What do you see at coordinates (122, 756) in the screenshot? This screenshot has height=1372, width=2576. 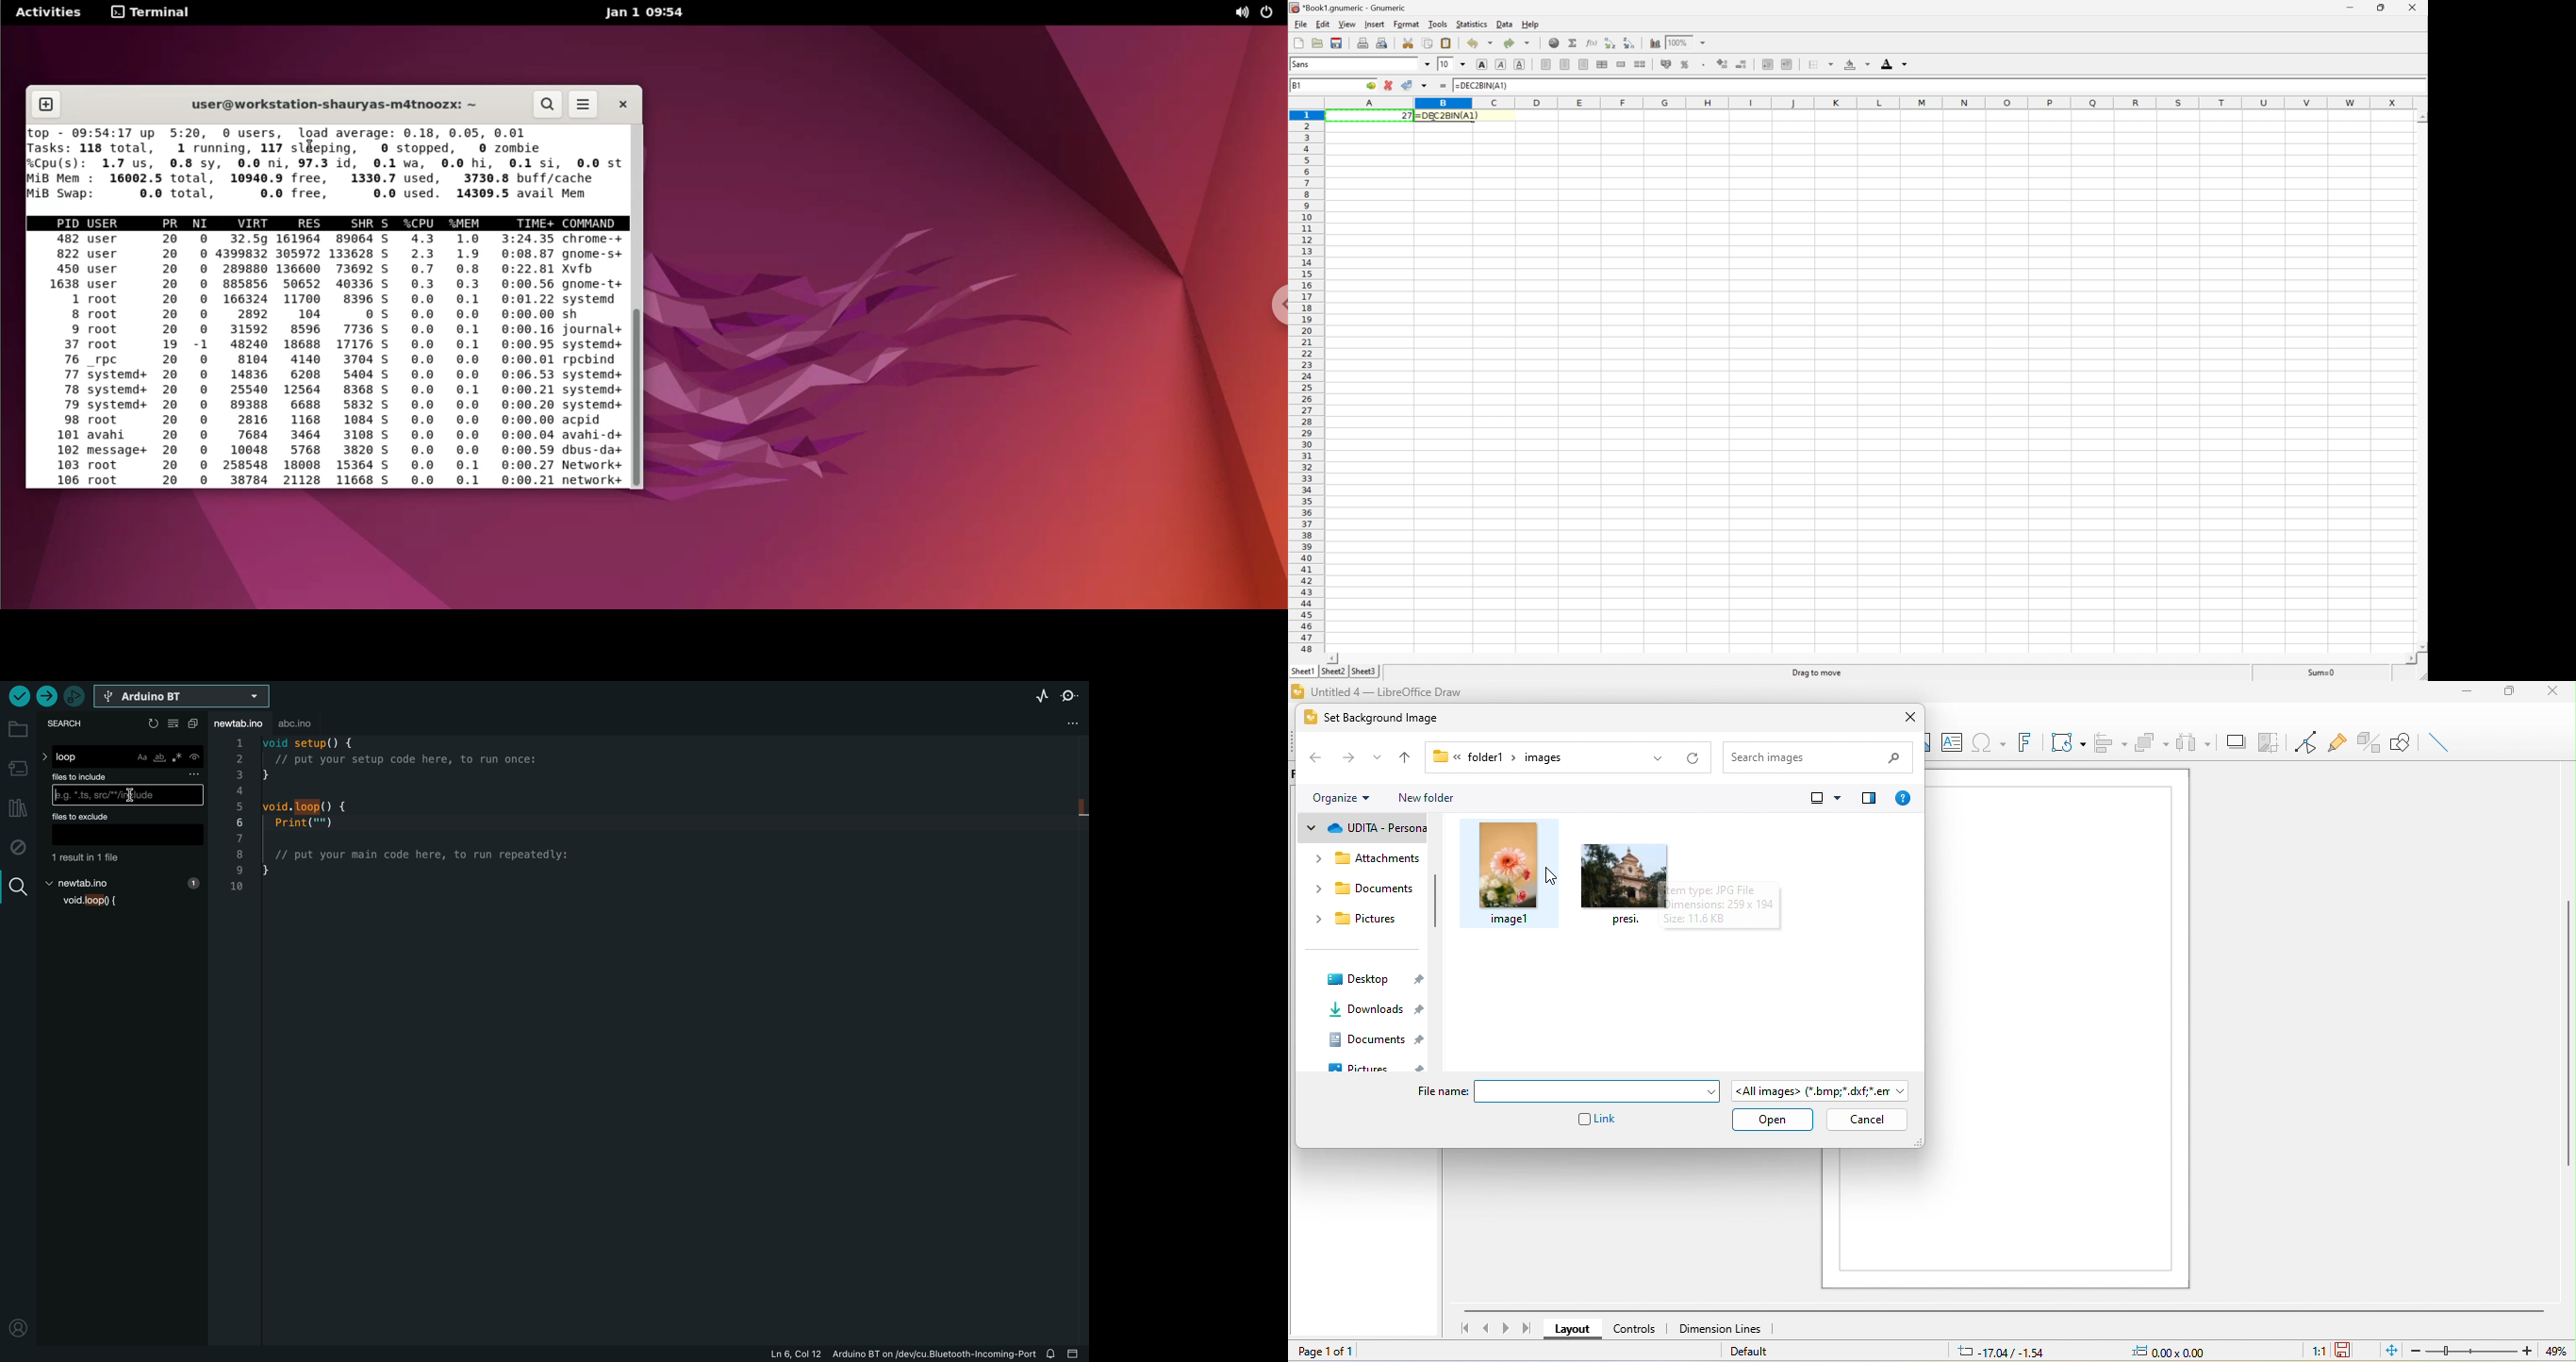 I see `loop` at bounding box center [122, 756].